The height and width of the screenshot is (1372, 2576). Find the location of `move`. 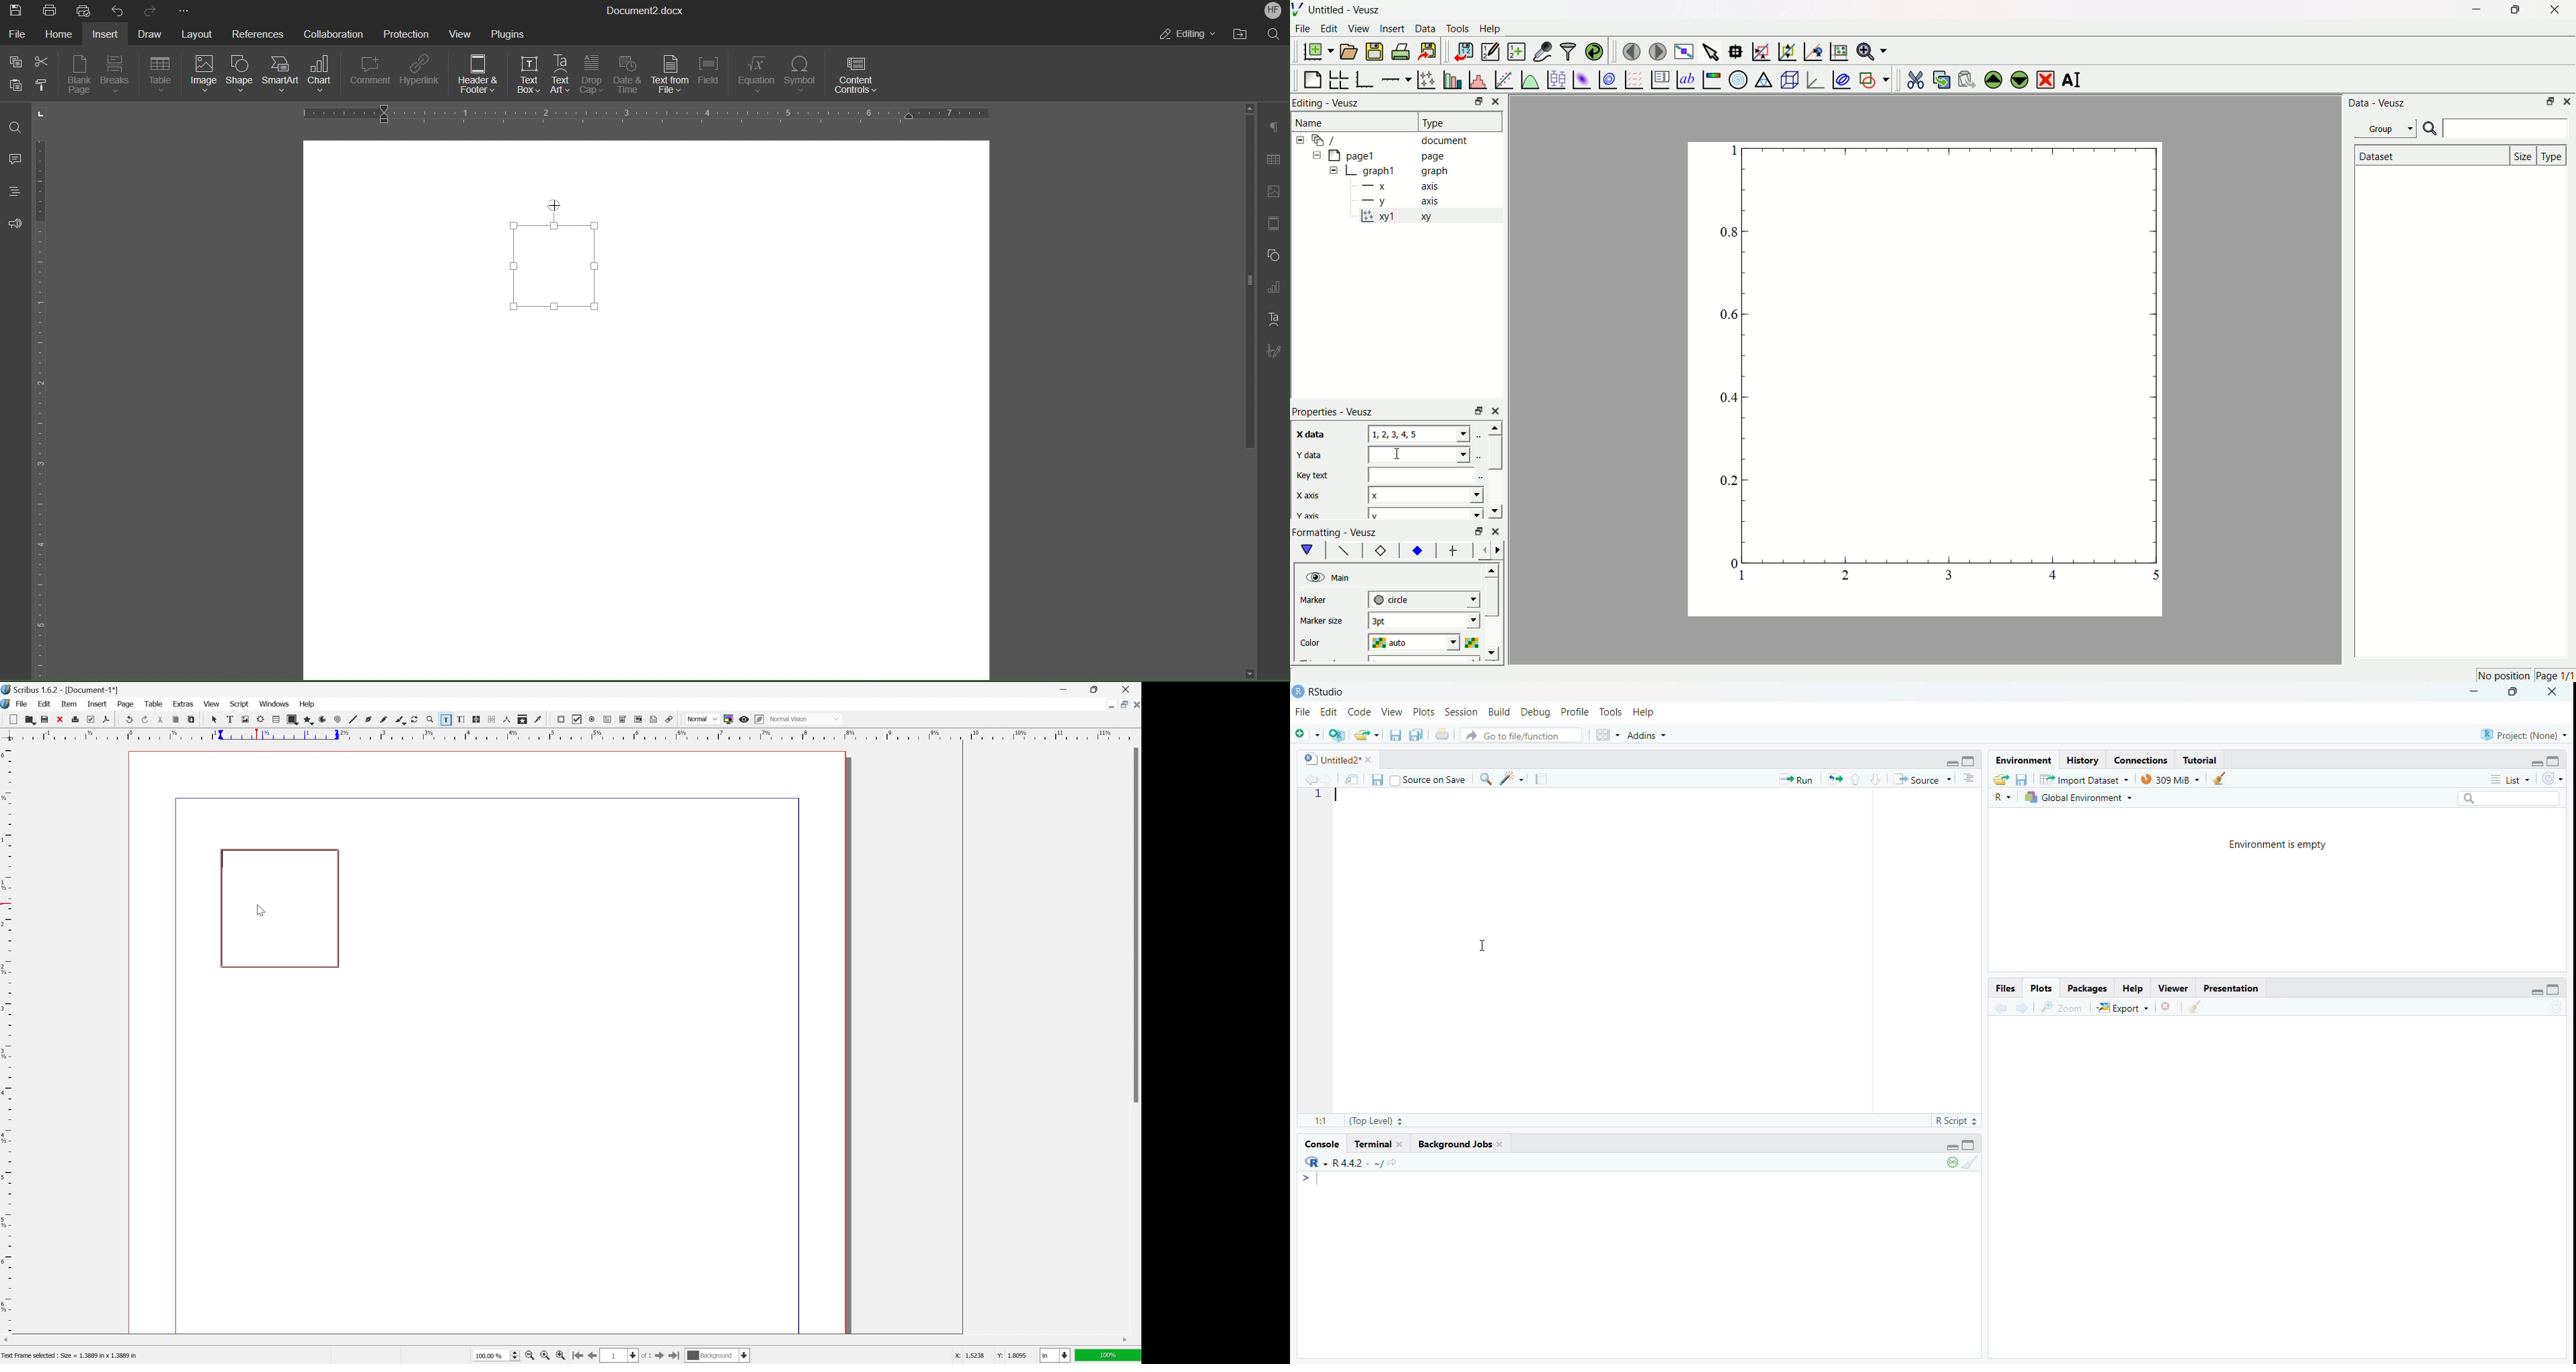

move is located at coordinates (1352, 780).